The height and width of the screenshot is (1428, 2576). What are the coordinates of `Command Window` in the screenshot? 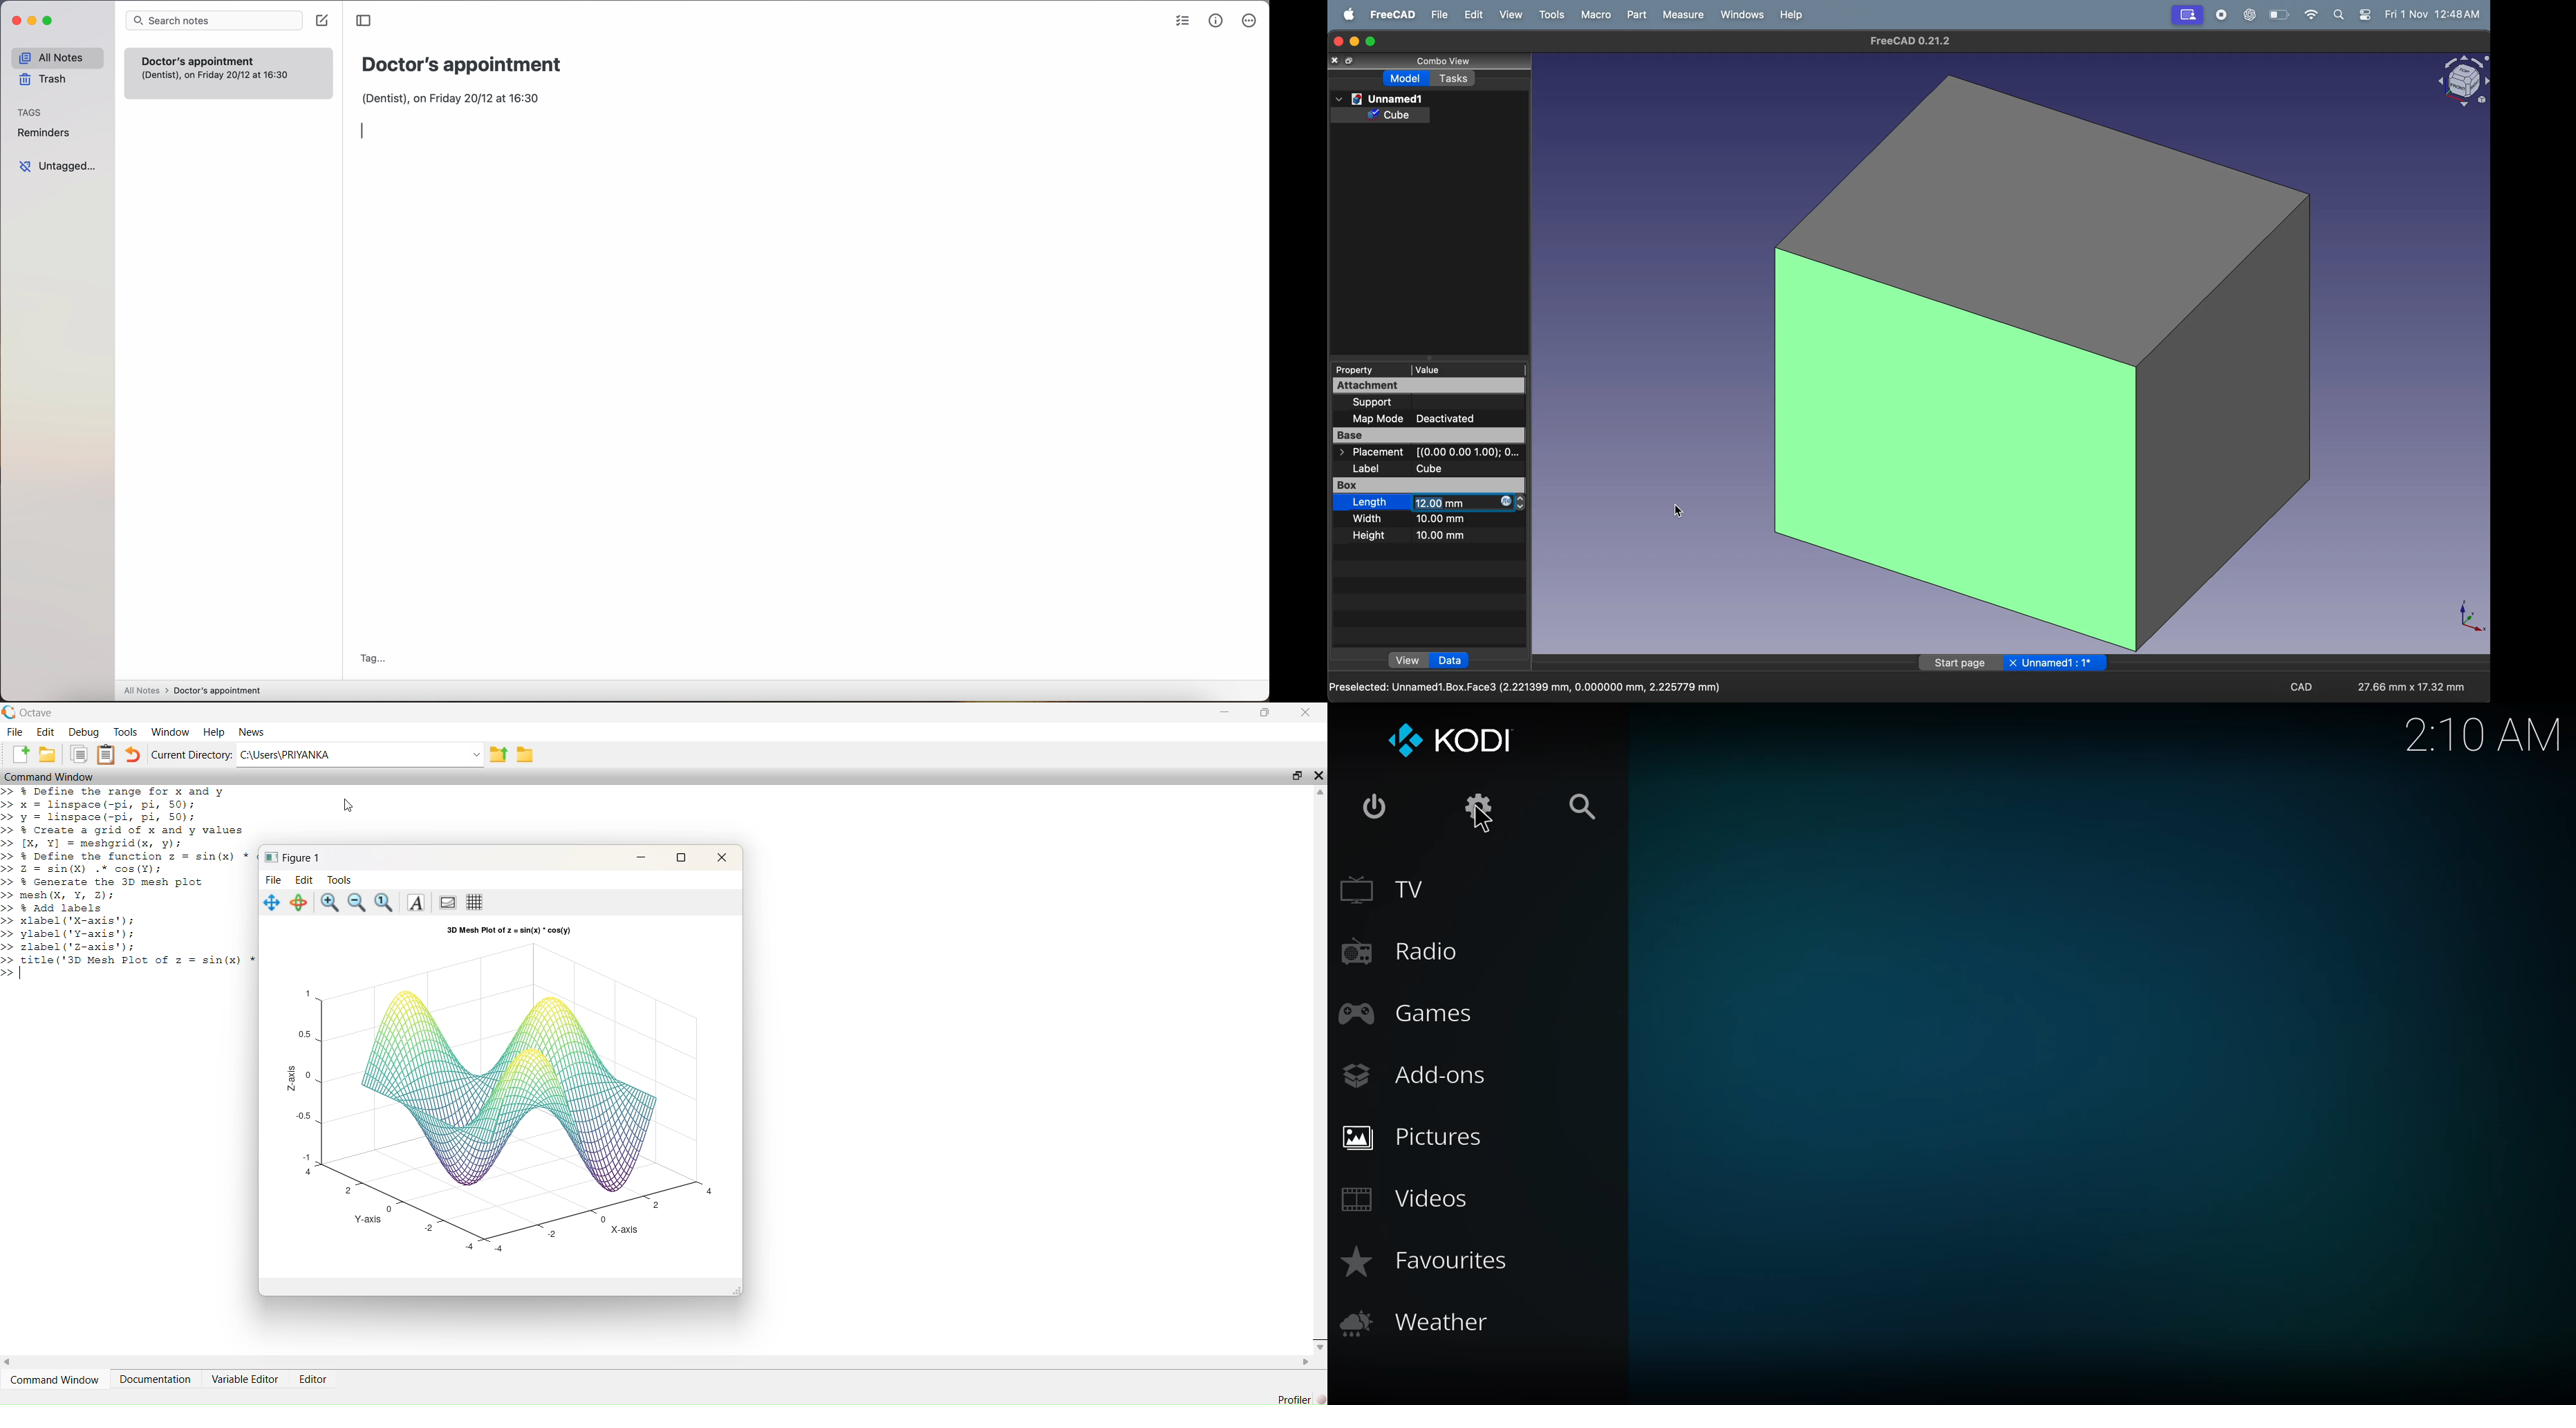 It's located at (58, 1379).